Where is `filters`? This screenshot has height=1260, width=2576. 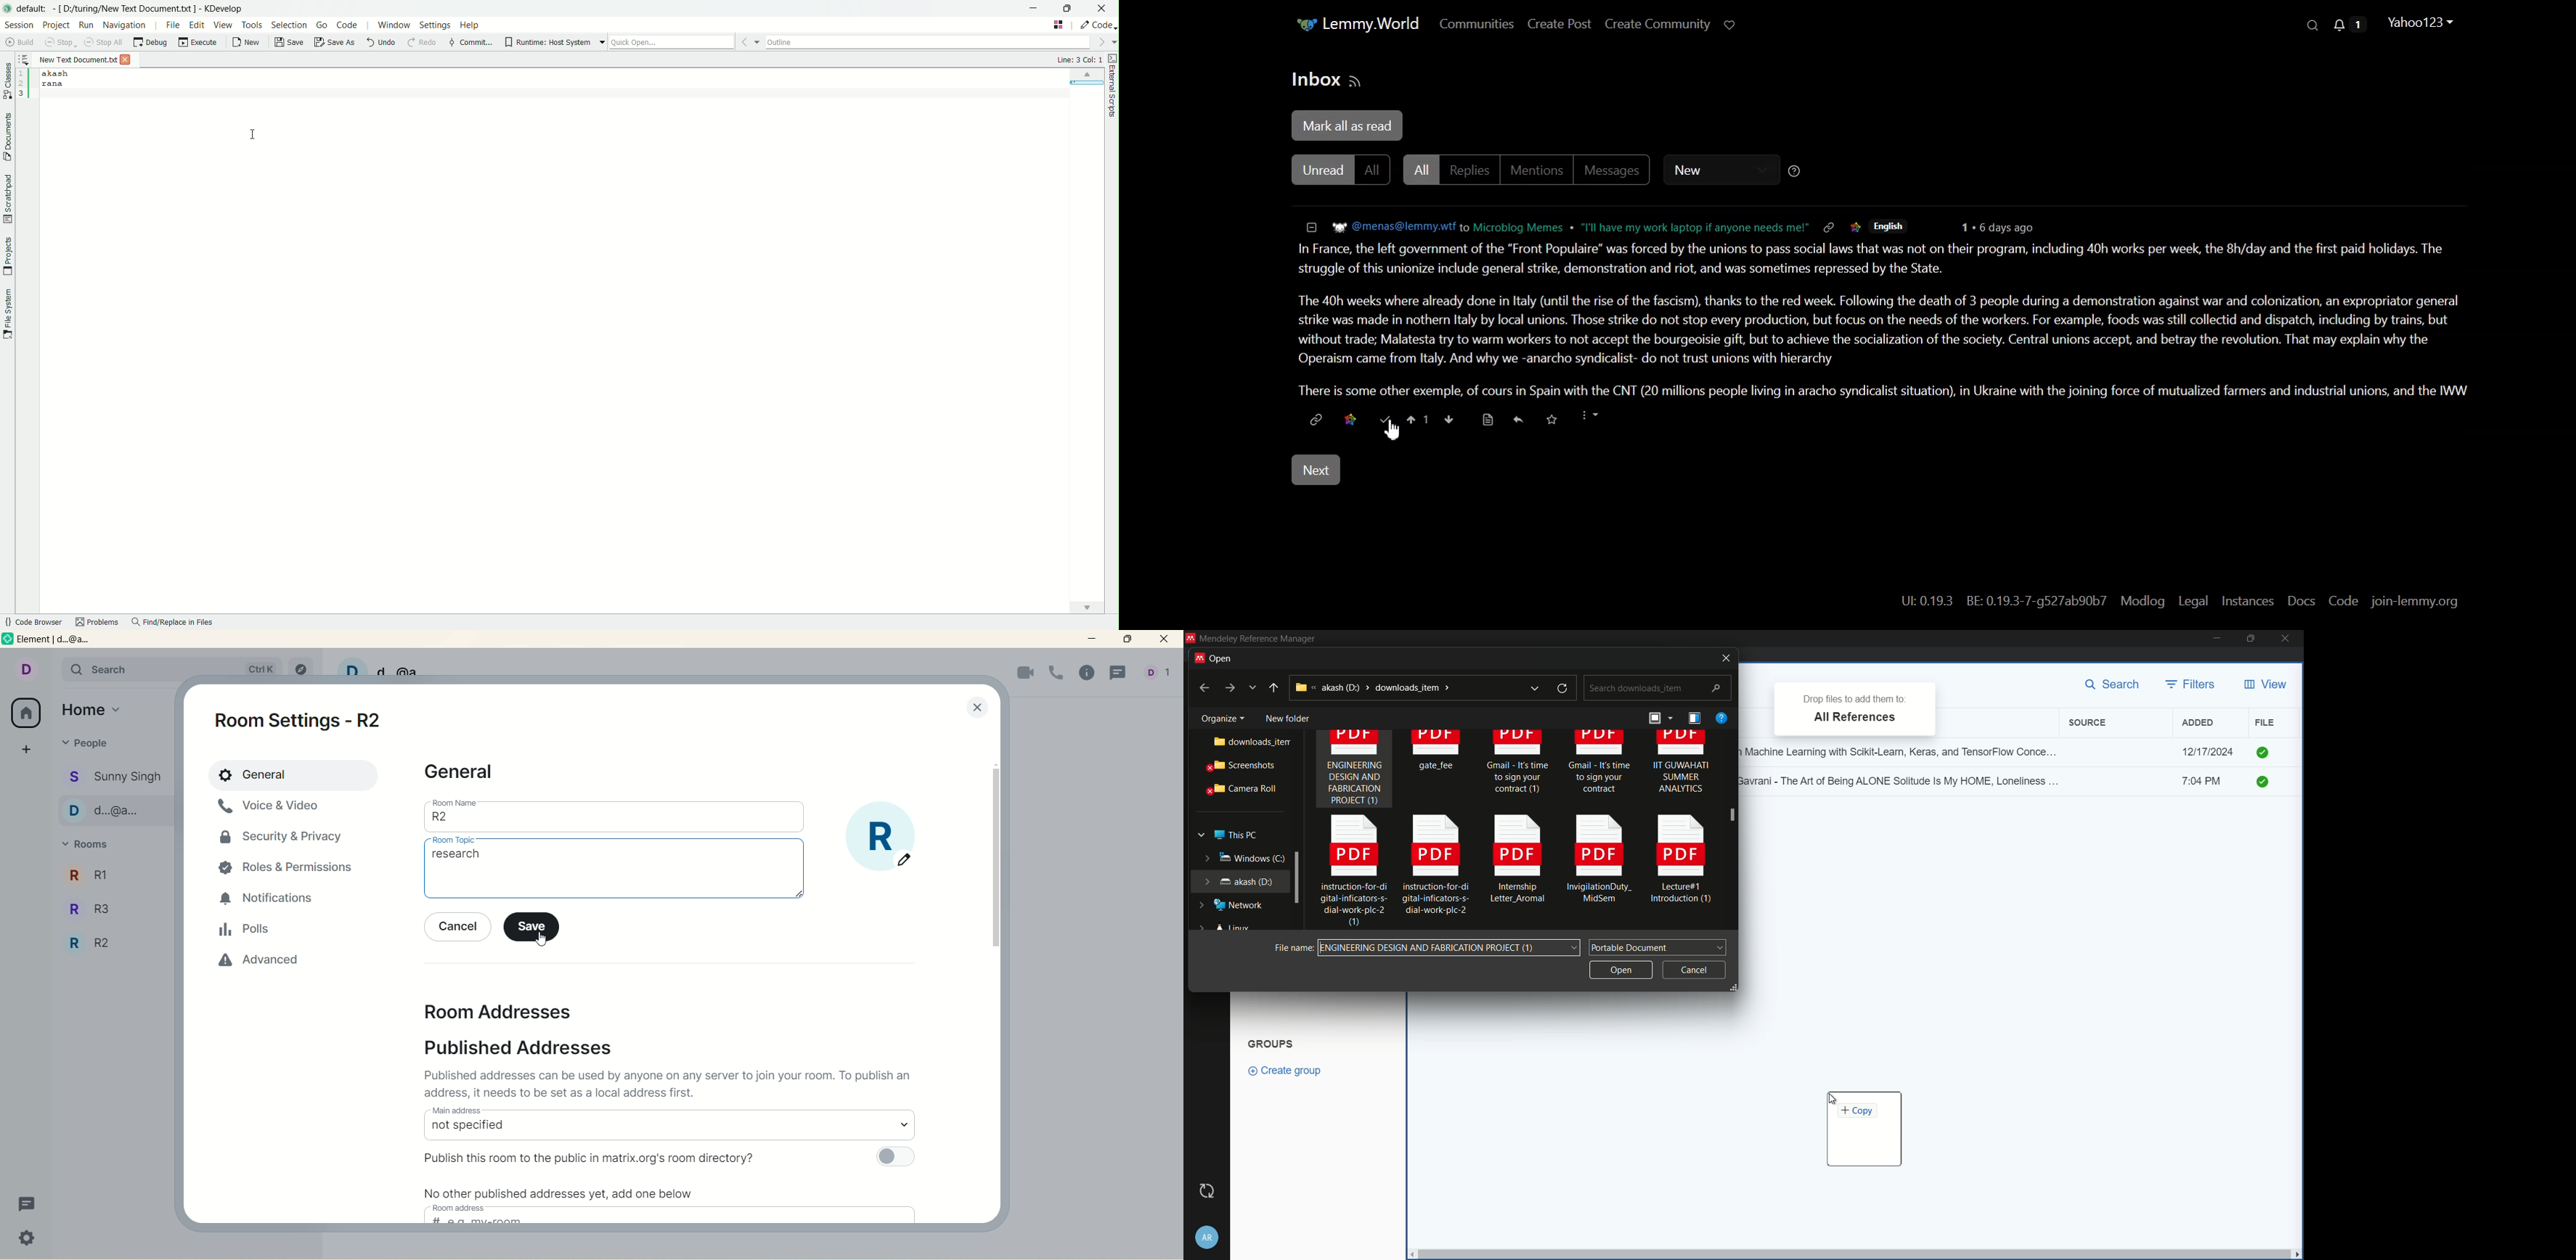 filters is located at coordinates (2191, 685).